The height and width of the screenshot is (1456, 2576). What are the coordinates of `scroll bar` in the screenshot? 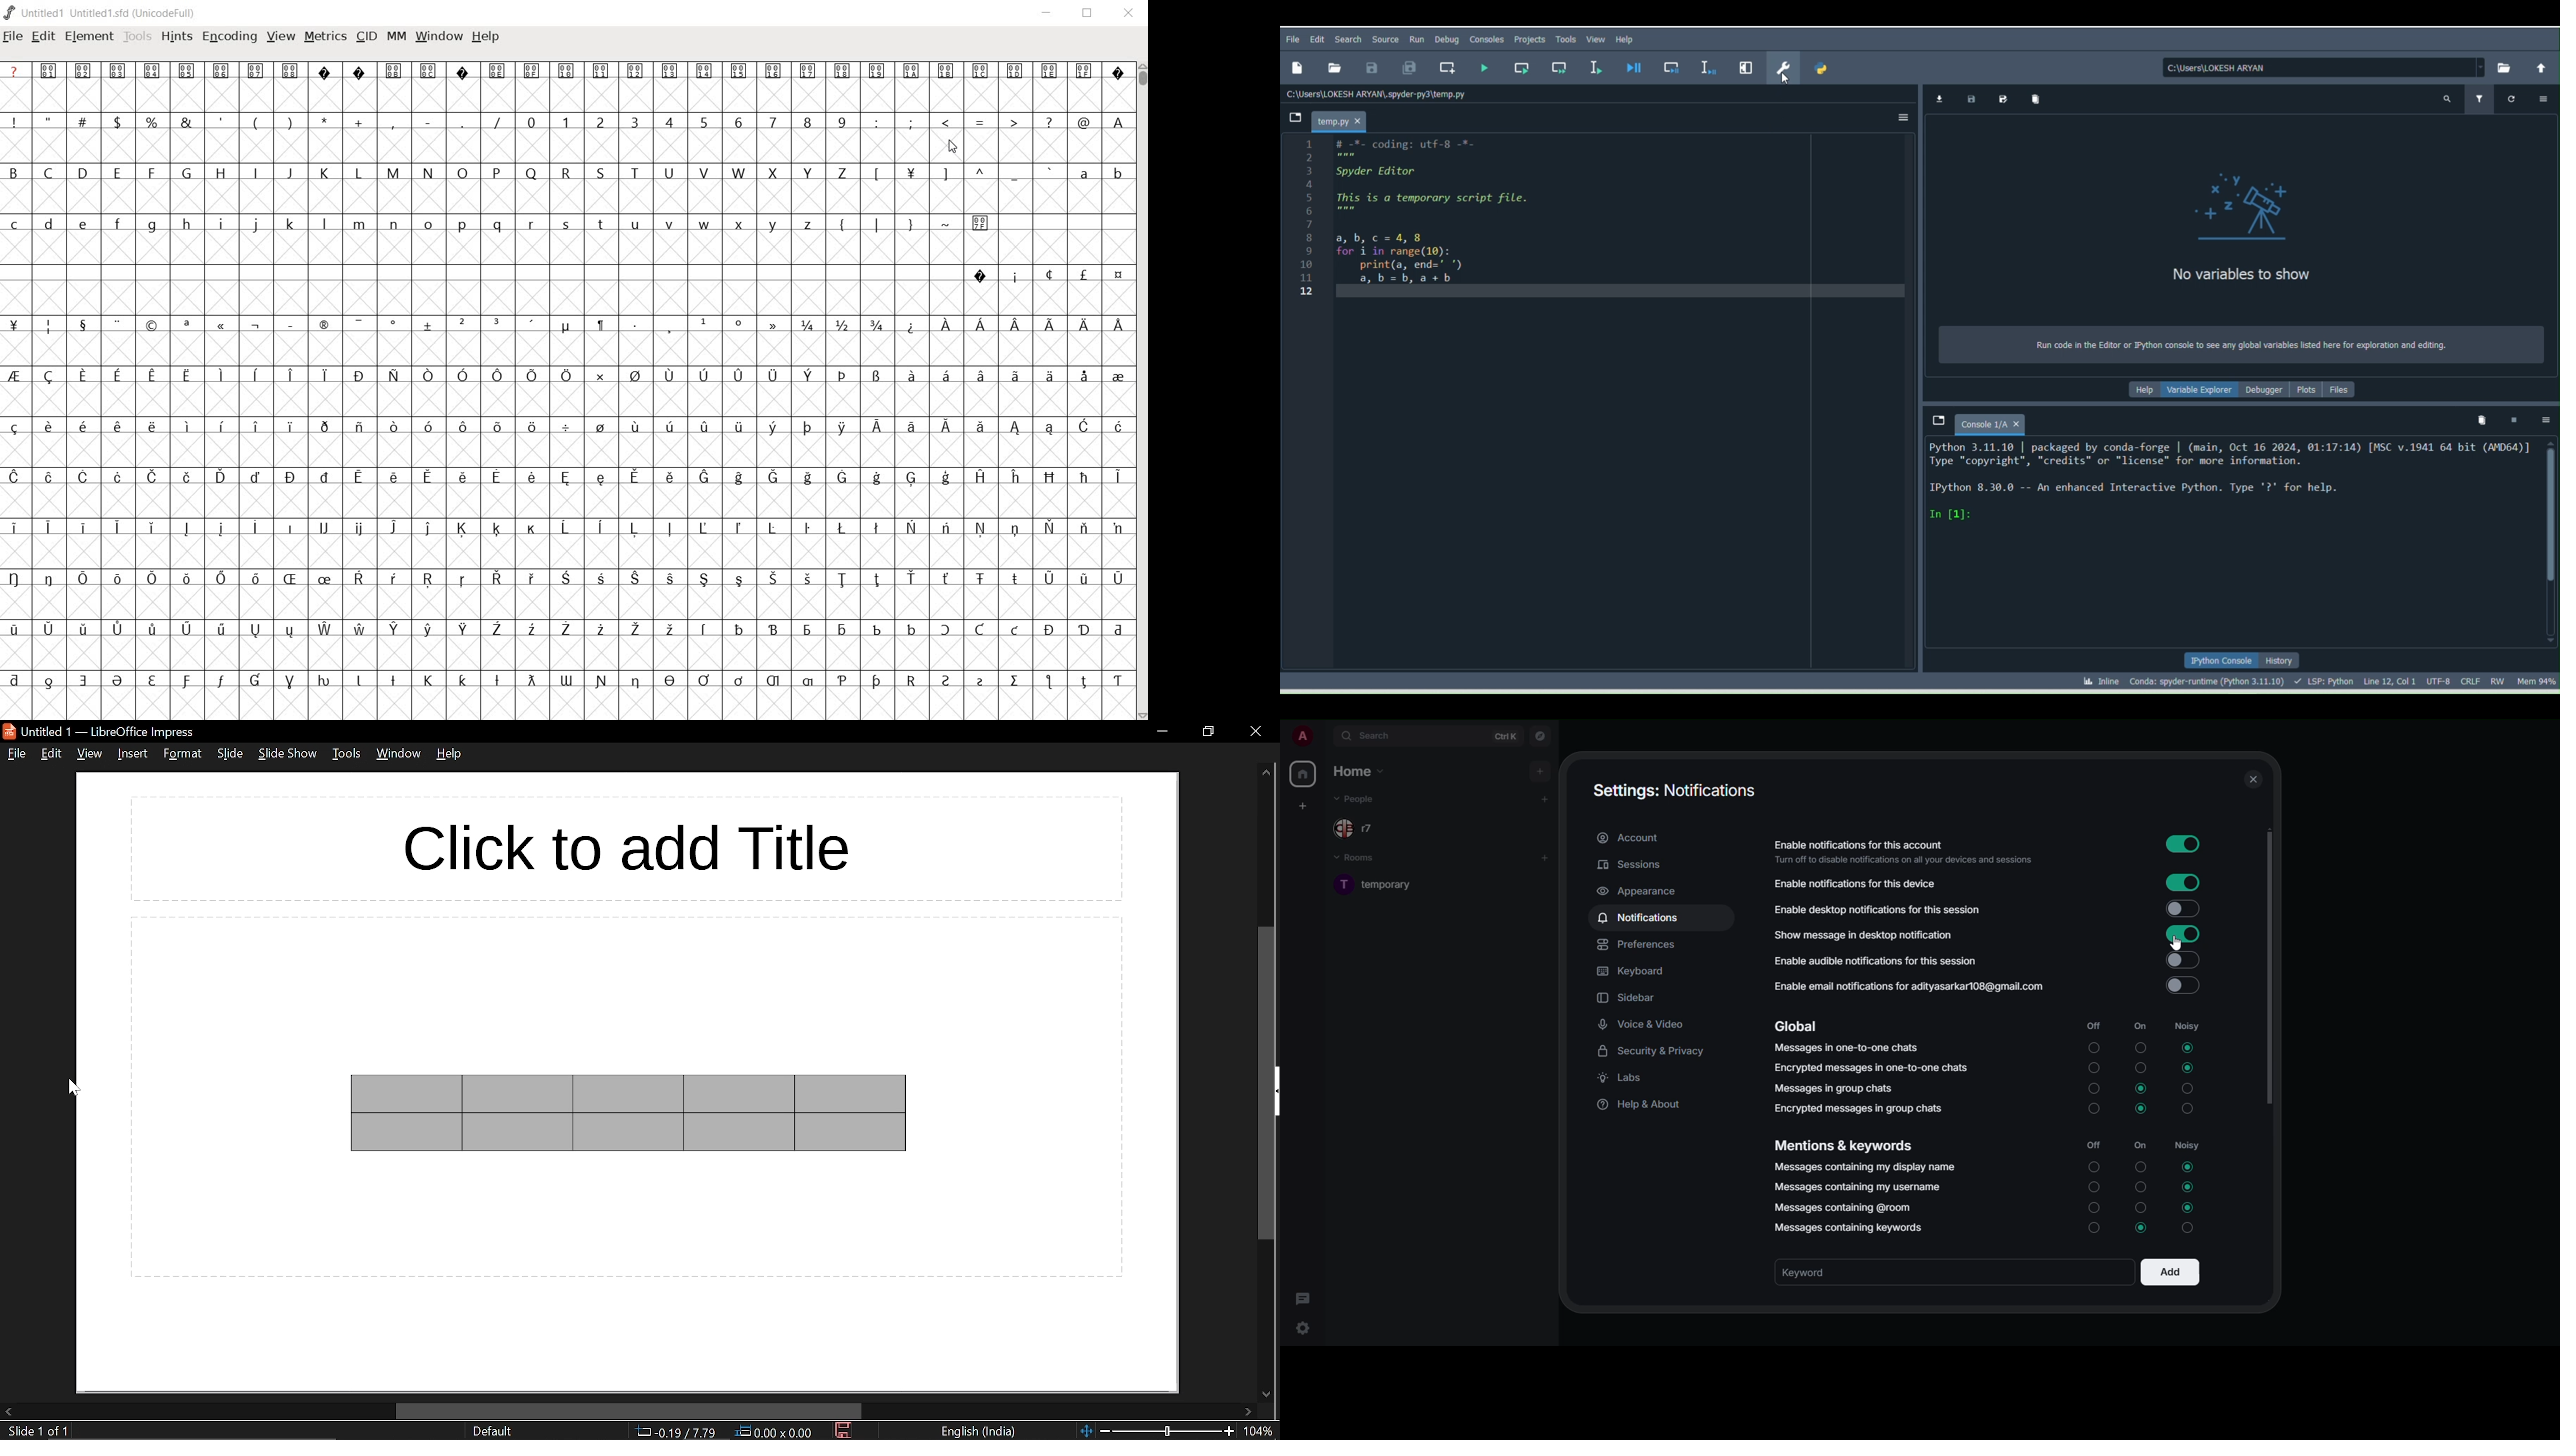 It's located at (2267, 970).